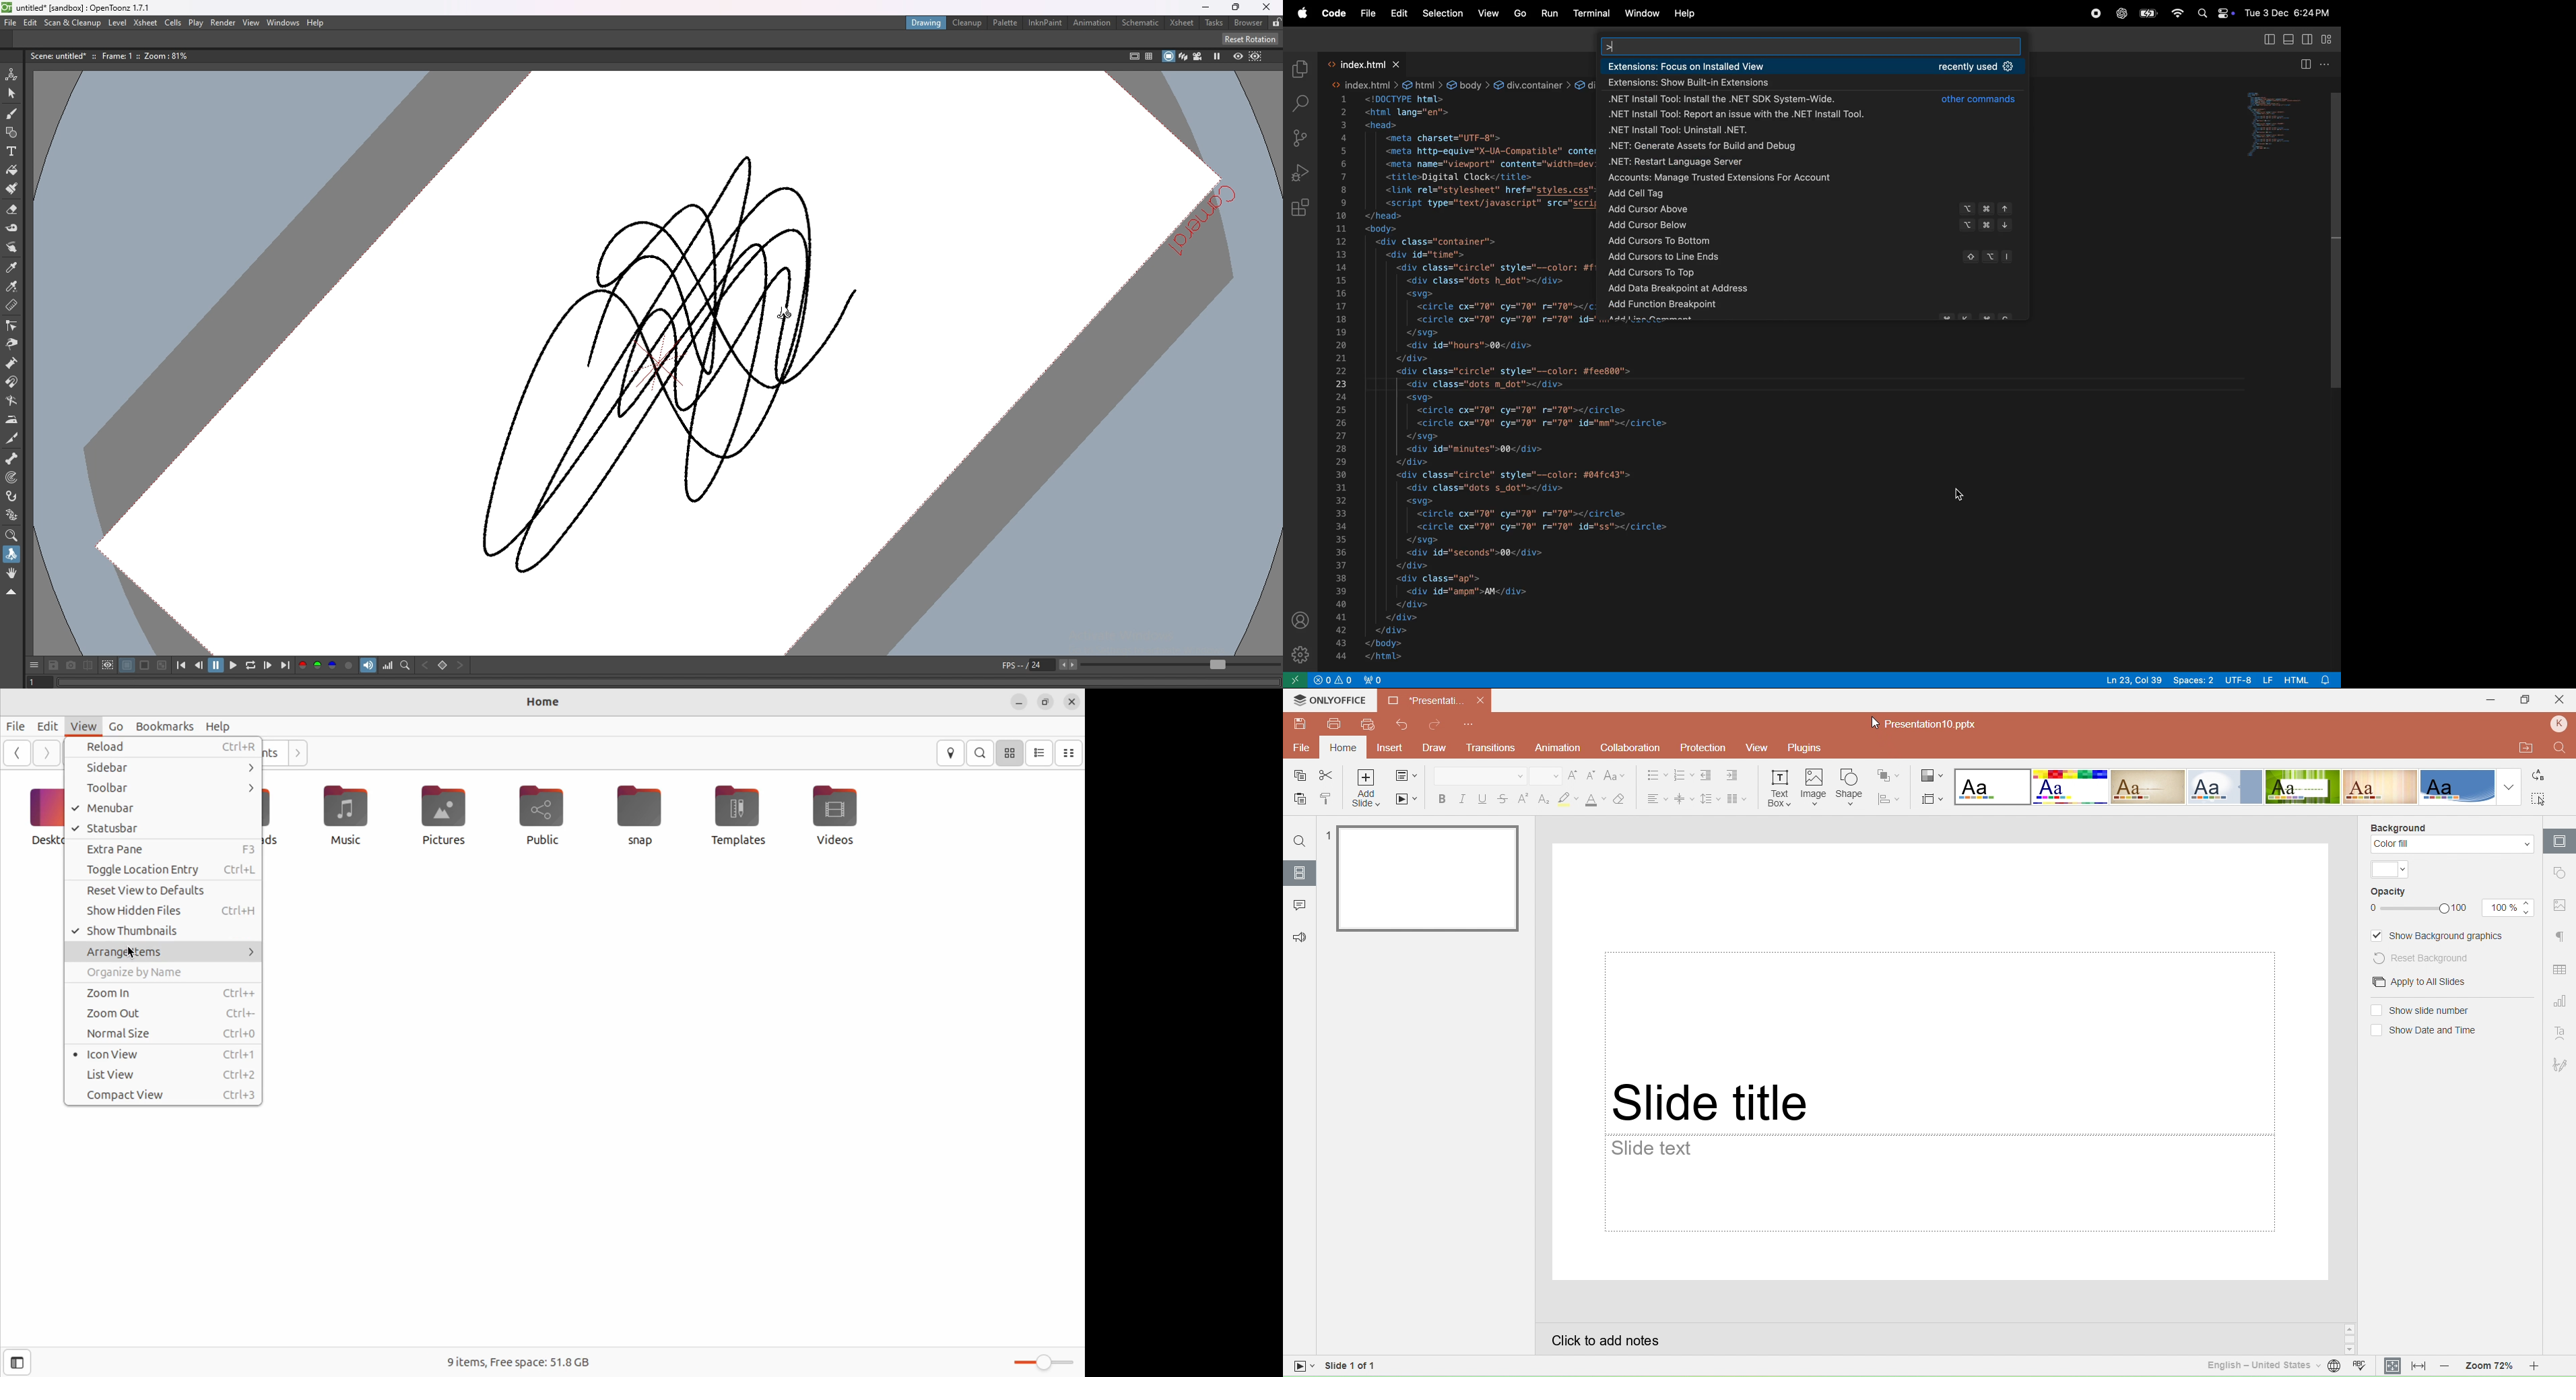  Describe the element at coordinates (1482, 798) in the screenshot. I see `Underline` at that location.